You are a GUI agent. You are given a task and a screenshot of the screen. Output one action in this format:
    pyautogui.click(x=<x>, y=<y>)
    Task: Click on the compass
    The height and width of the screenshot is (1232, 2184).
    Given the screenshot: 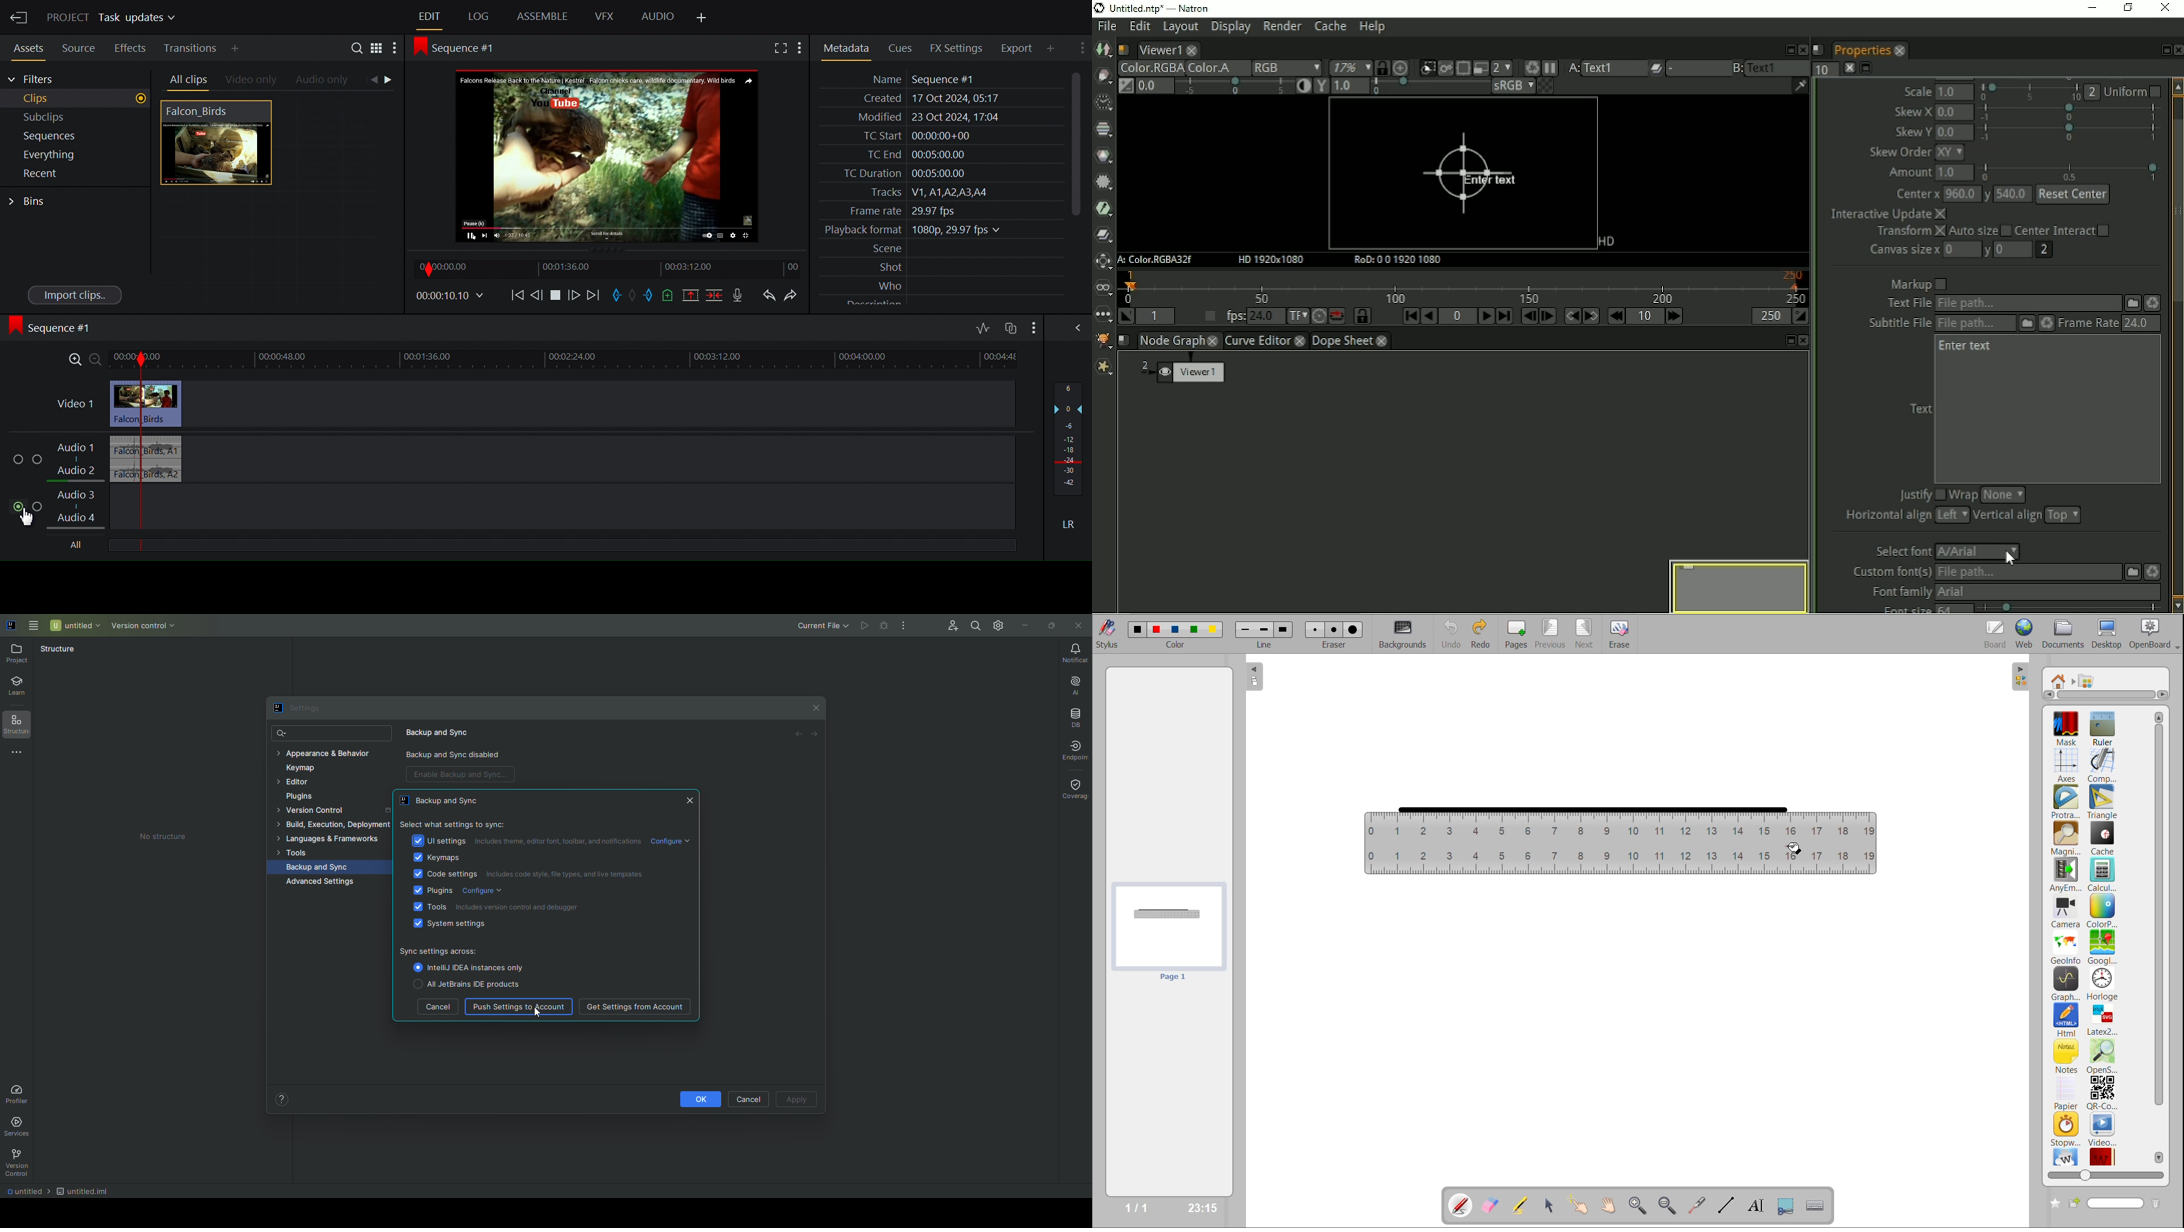 What is the action you would take?
    pyautogui.click(x=2103, y=765)
    